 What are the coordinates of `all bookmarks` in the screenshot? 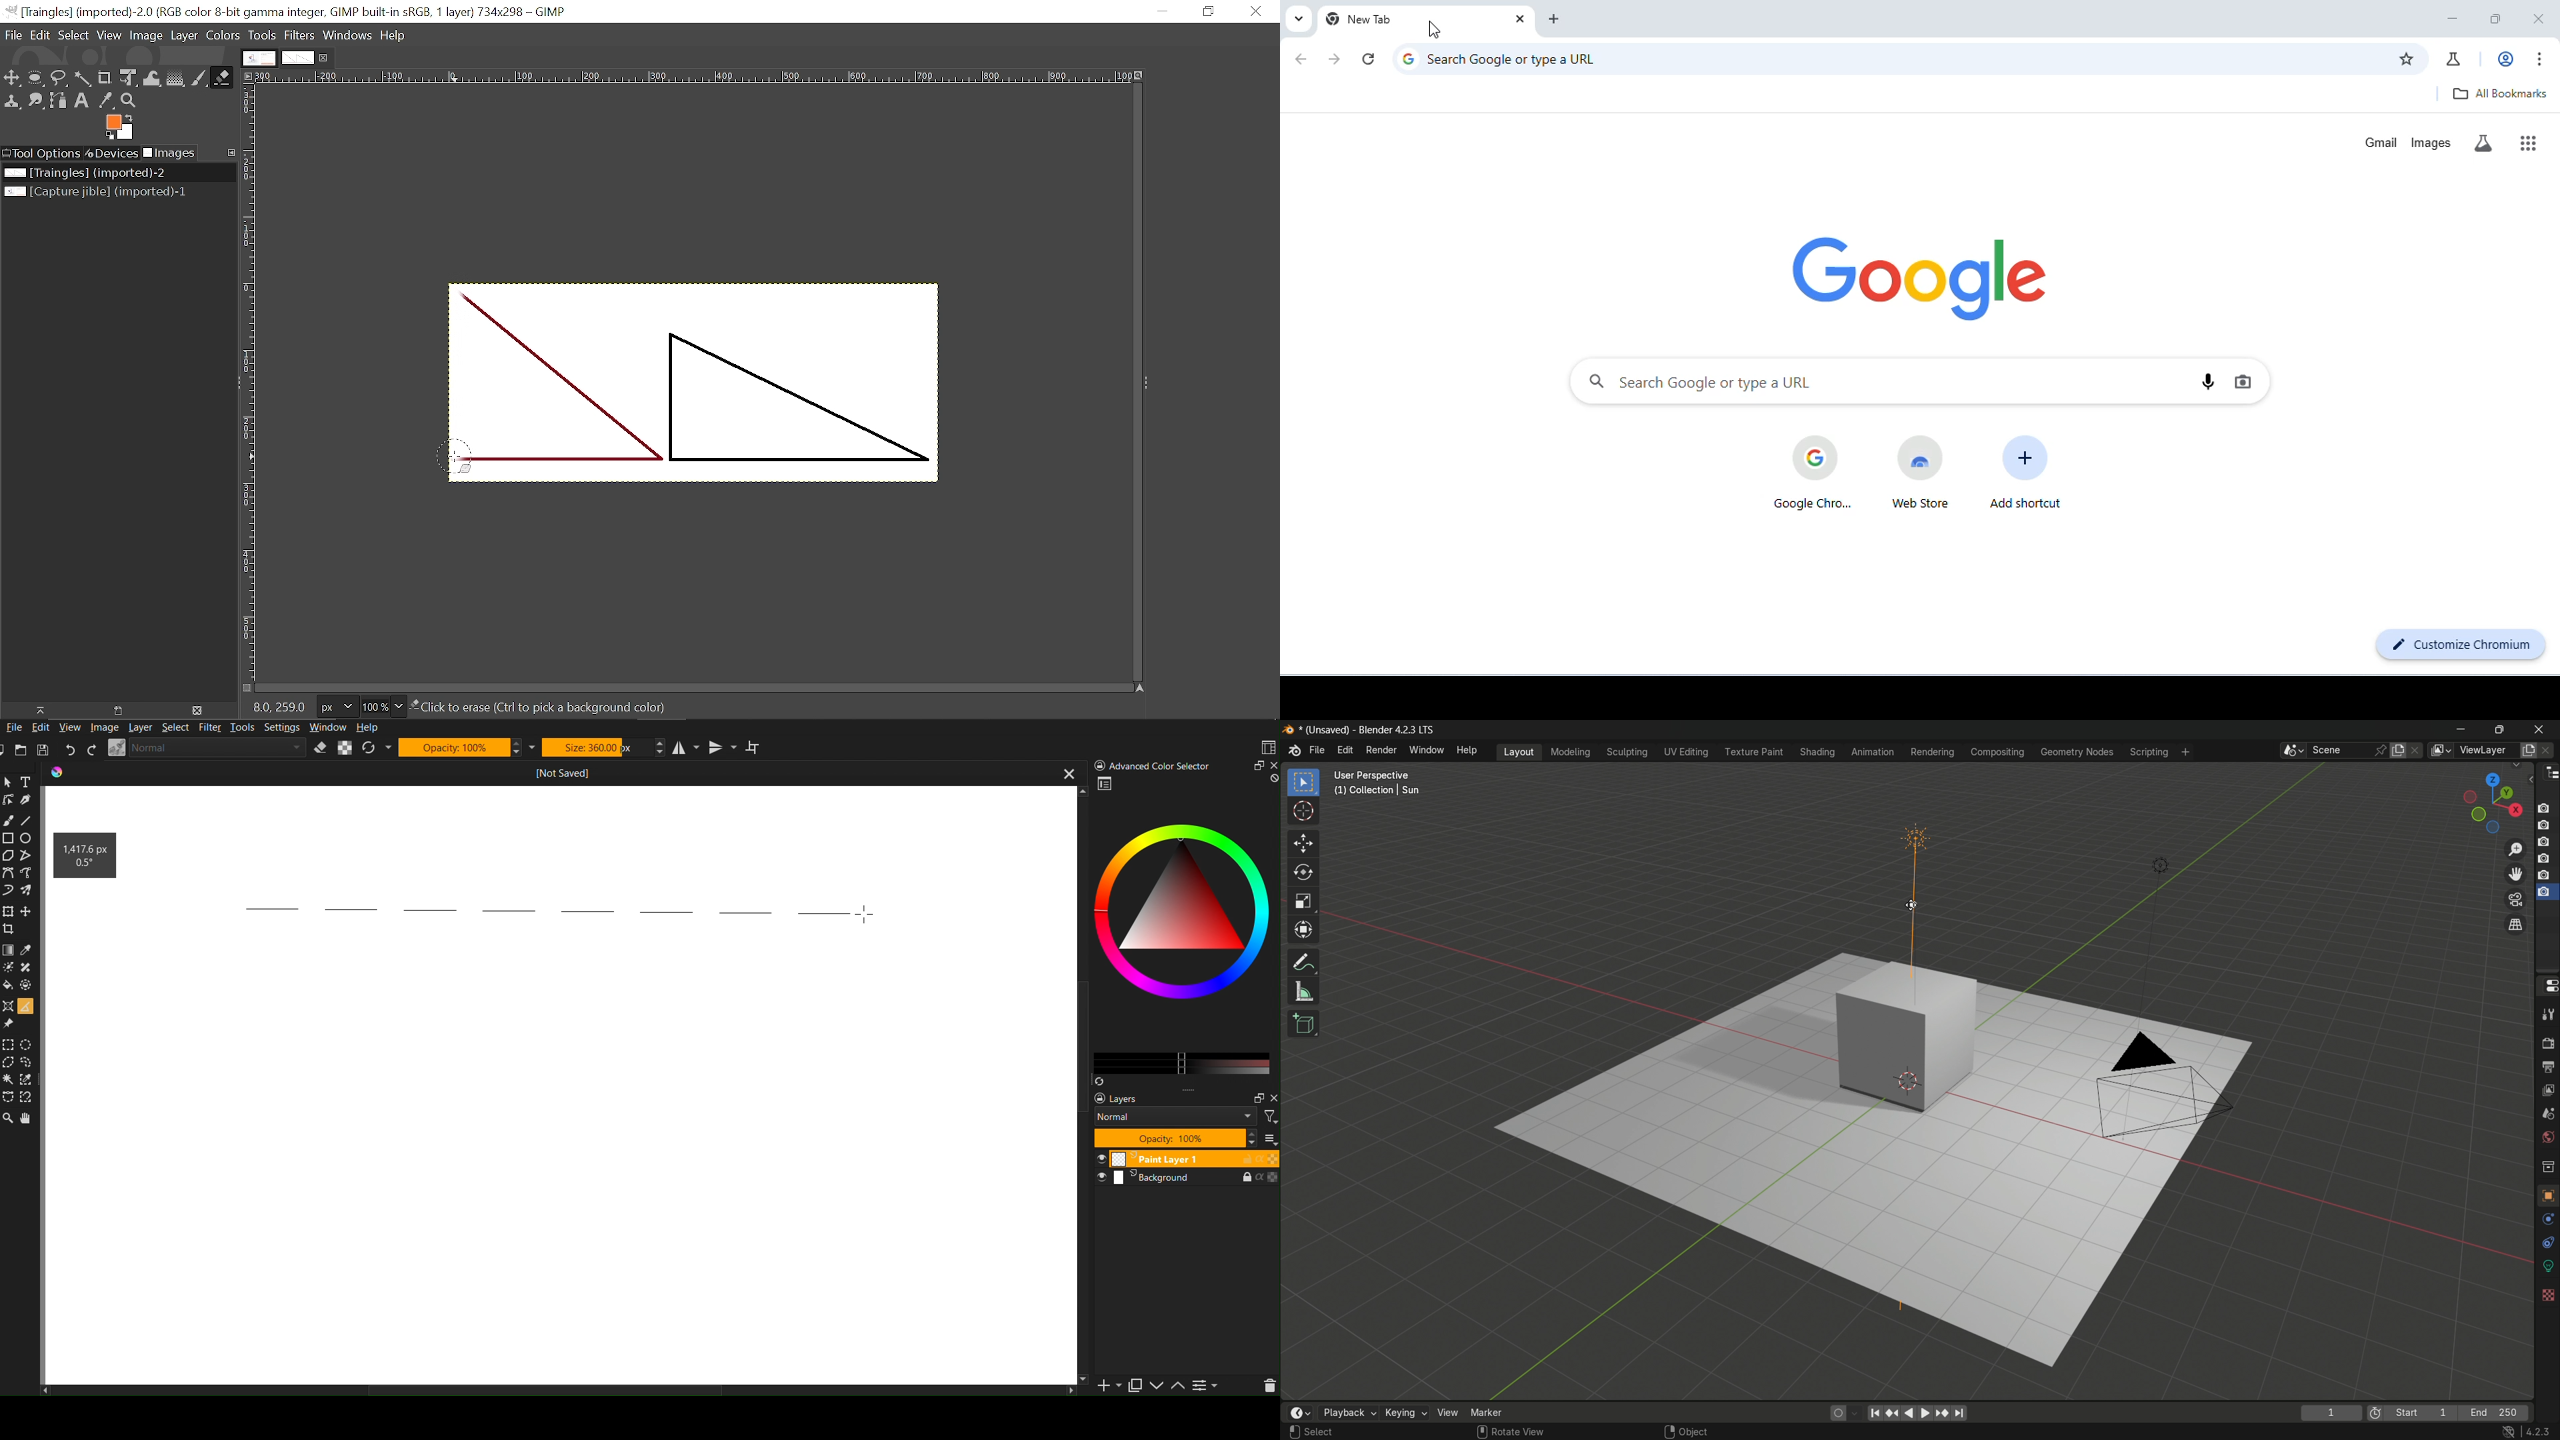 It's located at (2502, 94).